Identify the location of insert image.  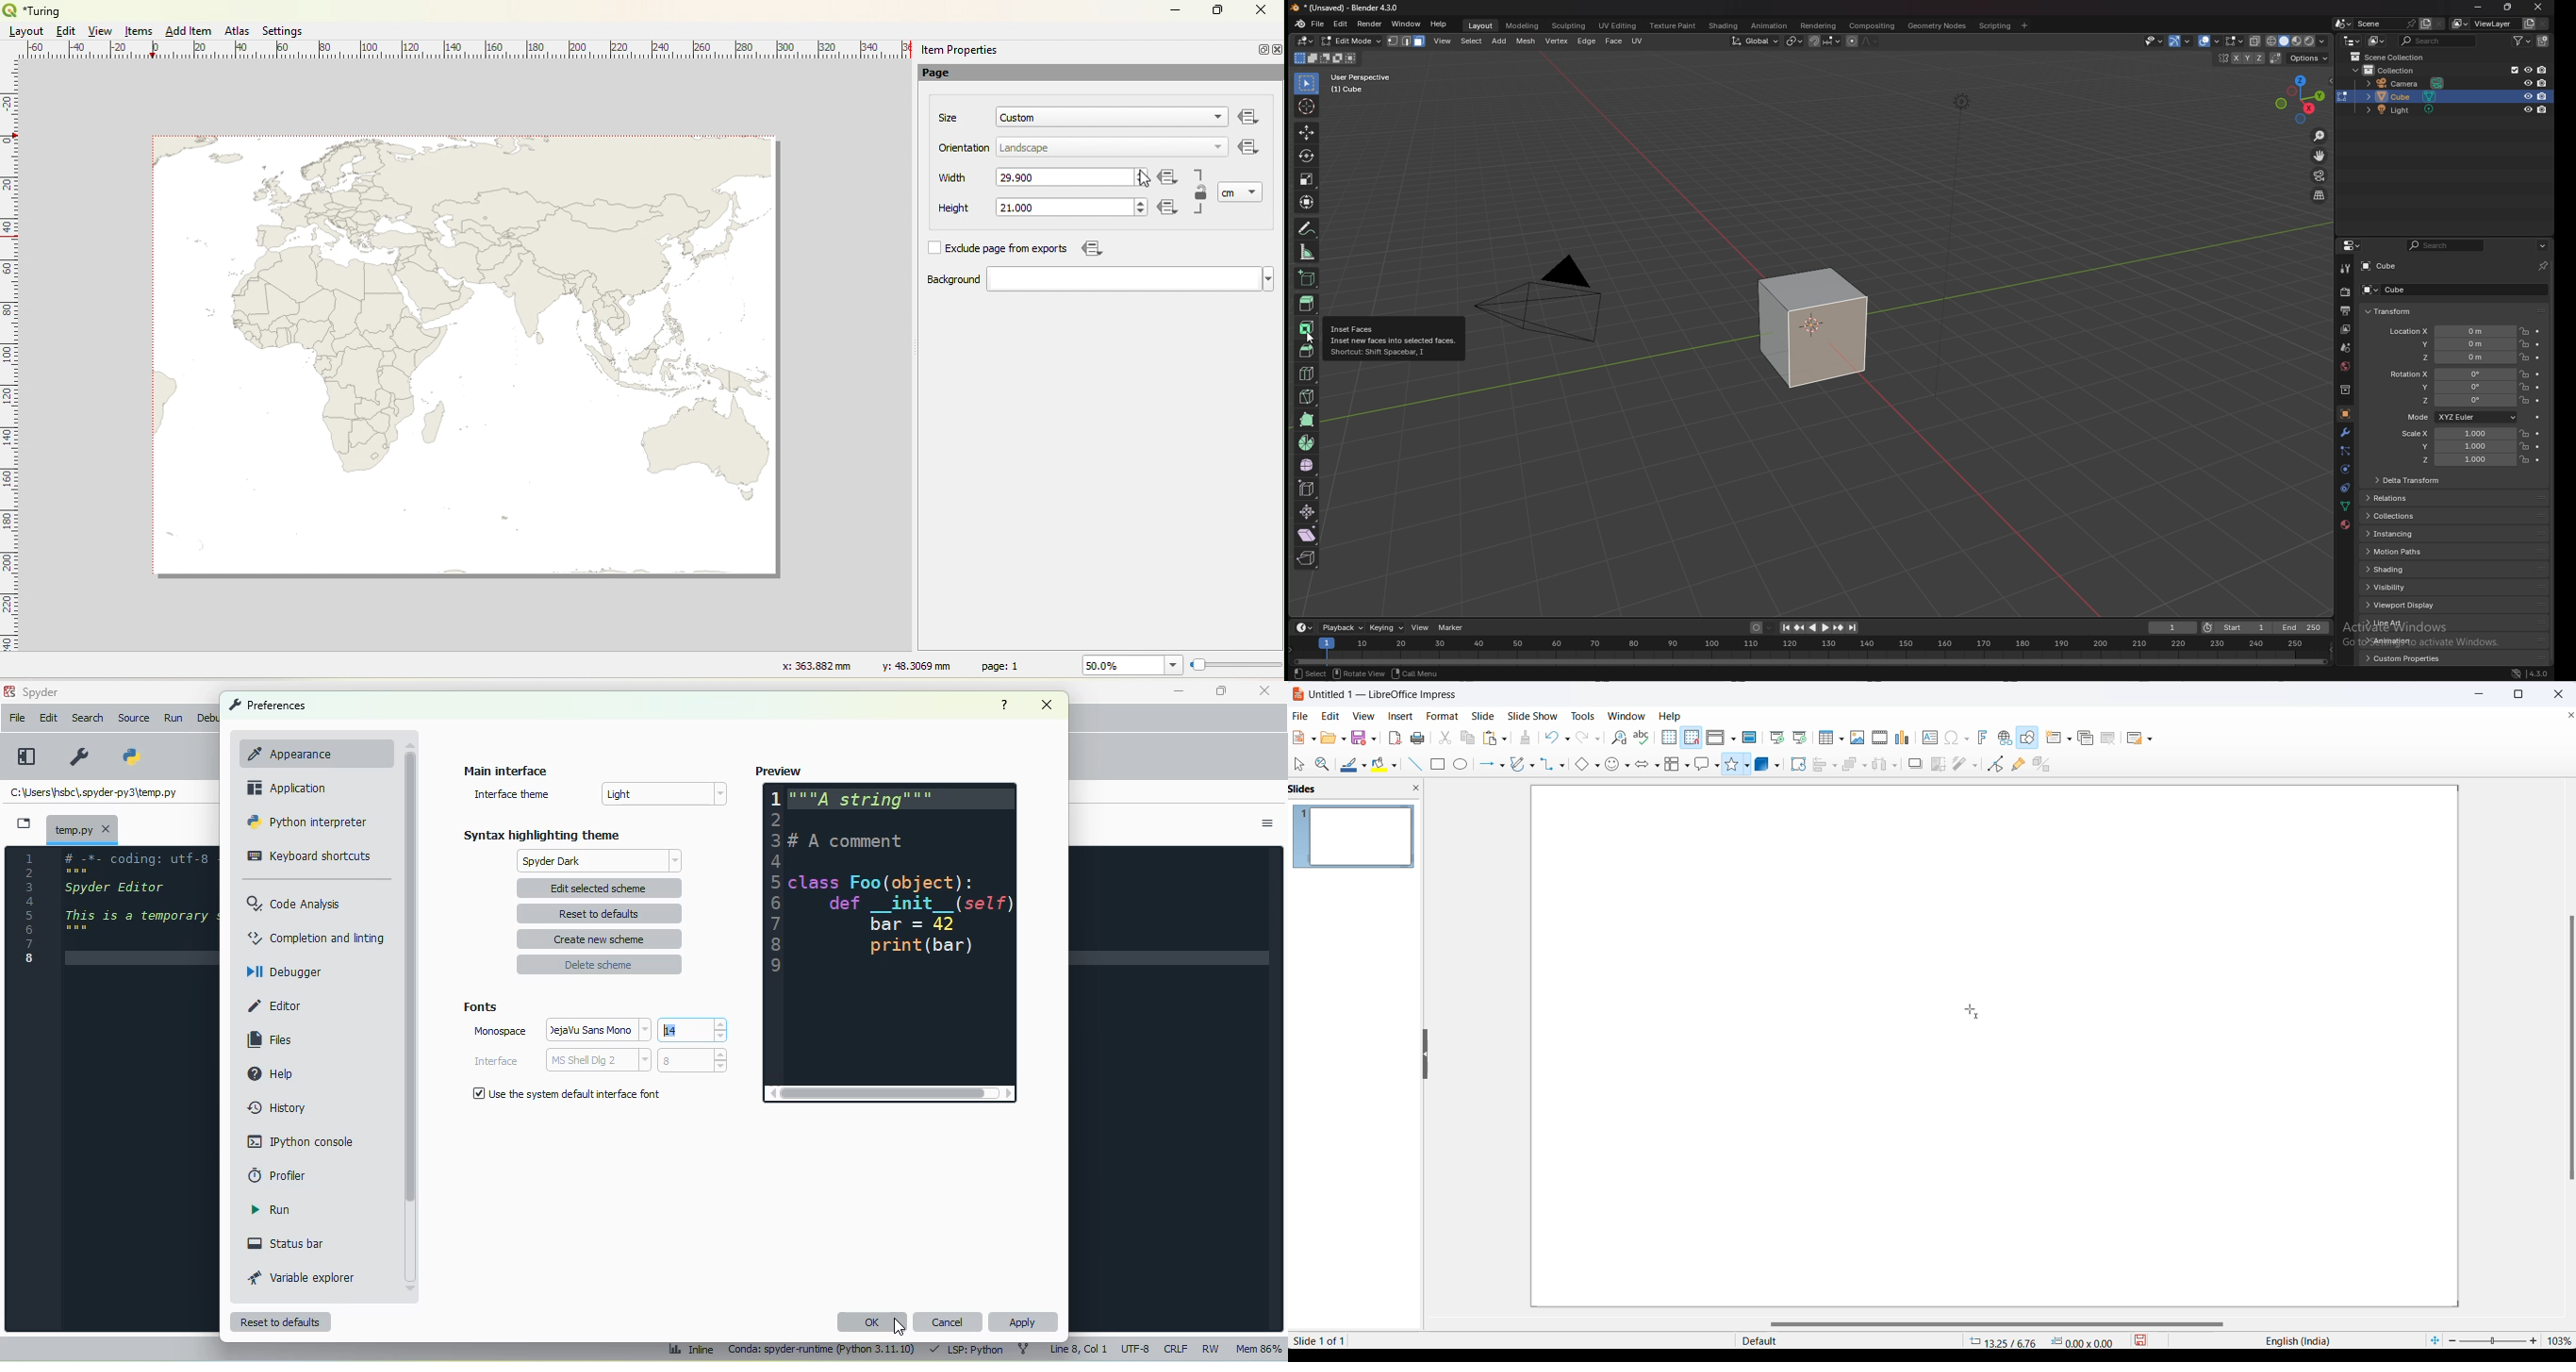
(1855, 738).